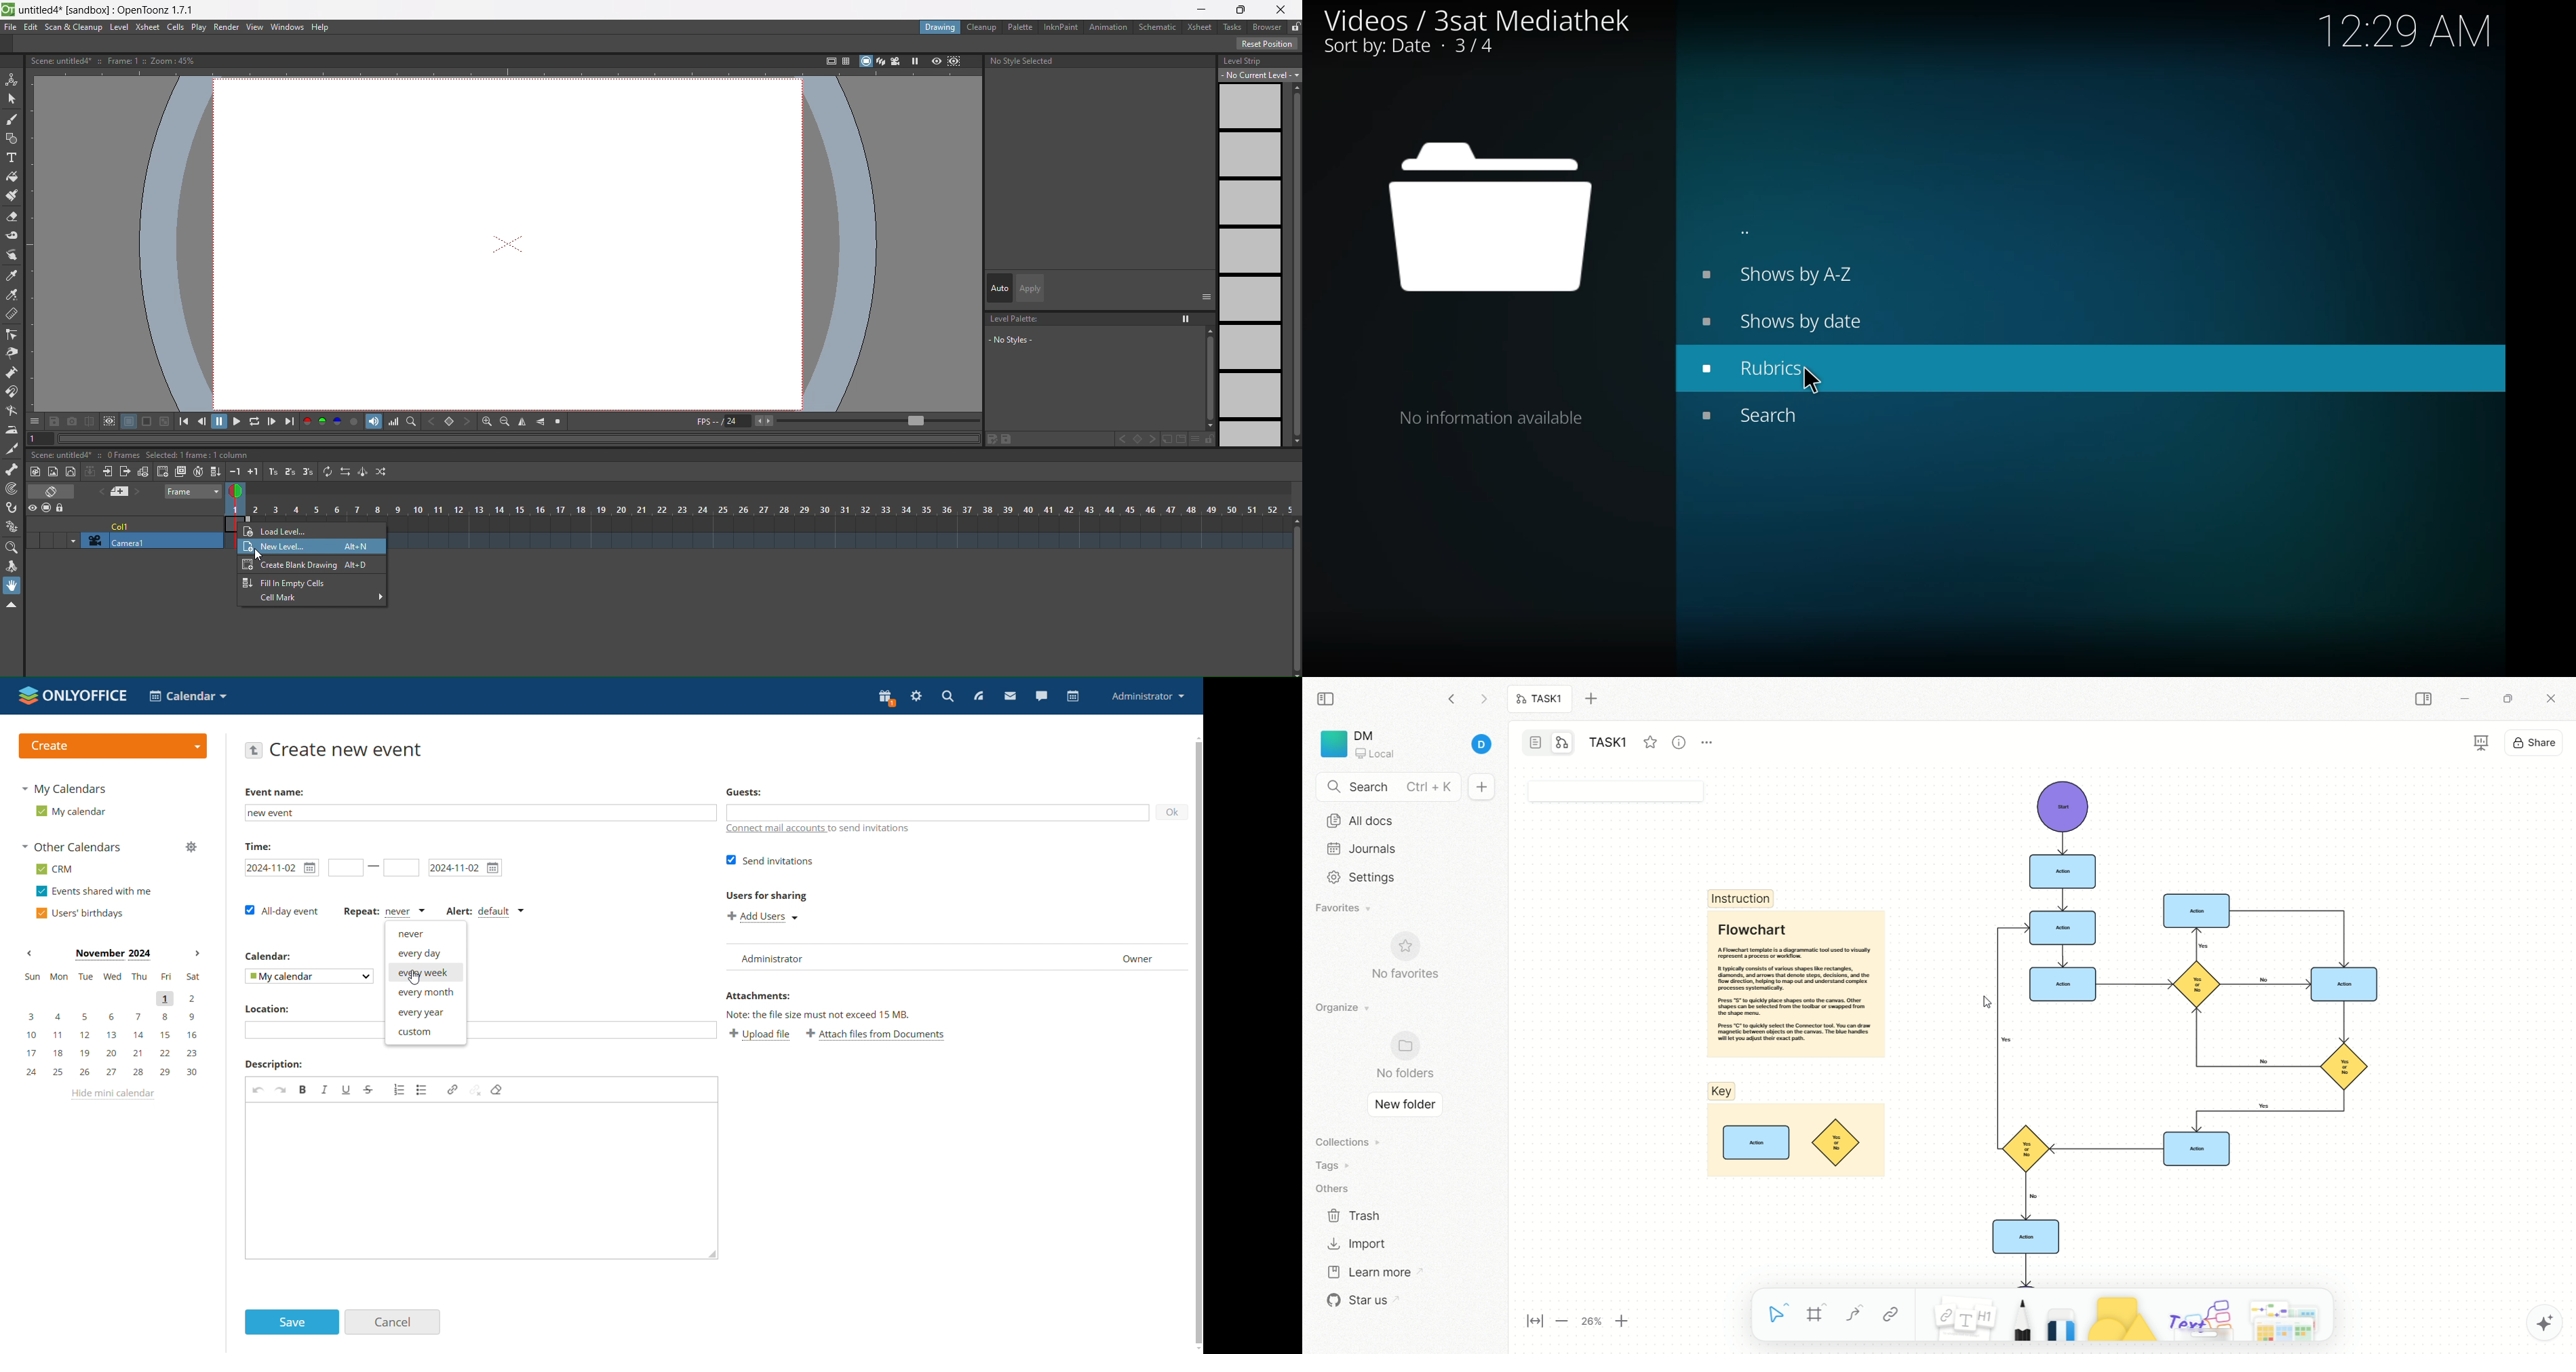 This screenshot has width=2576, height=1372. Describe the element at coordinates (1810, 380) in the screenshot. I see `cursor` at that location.